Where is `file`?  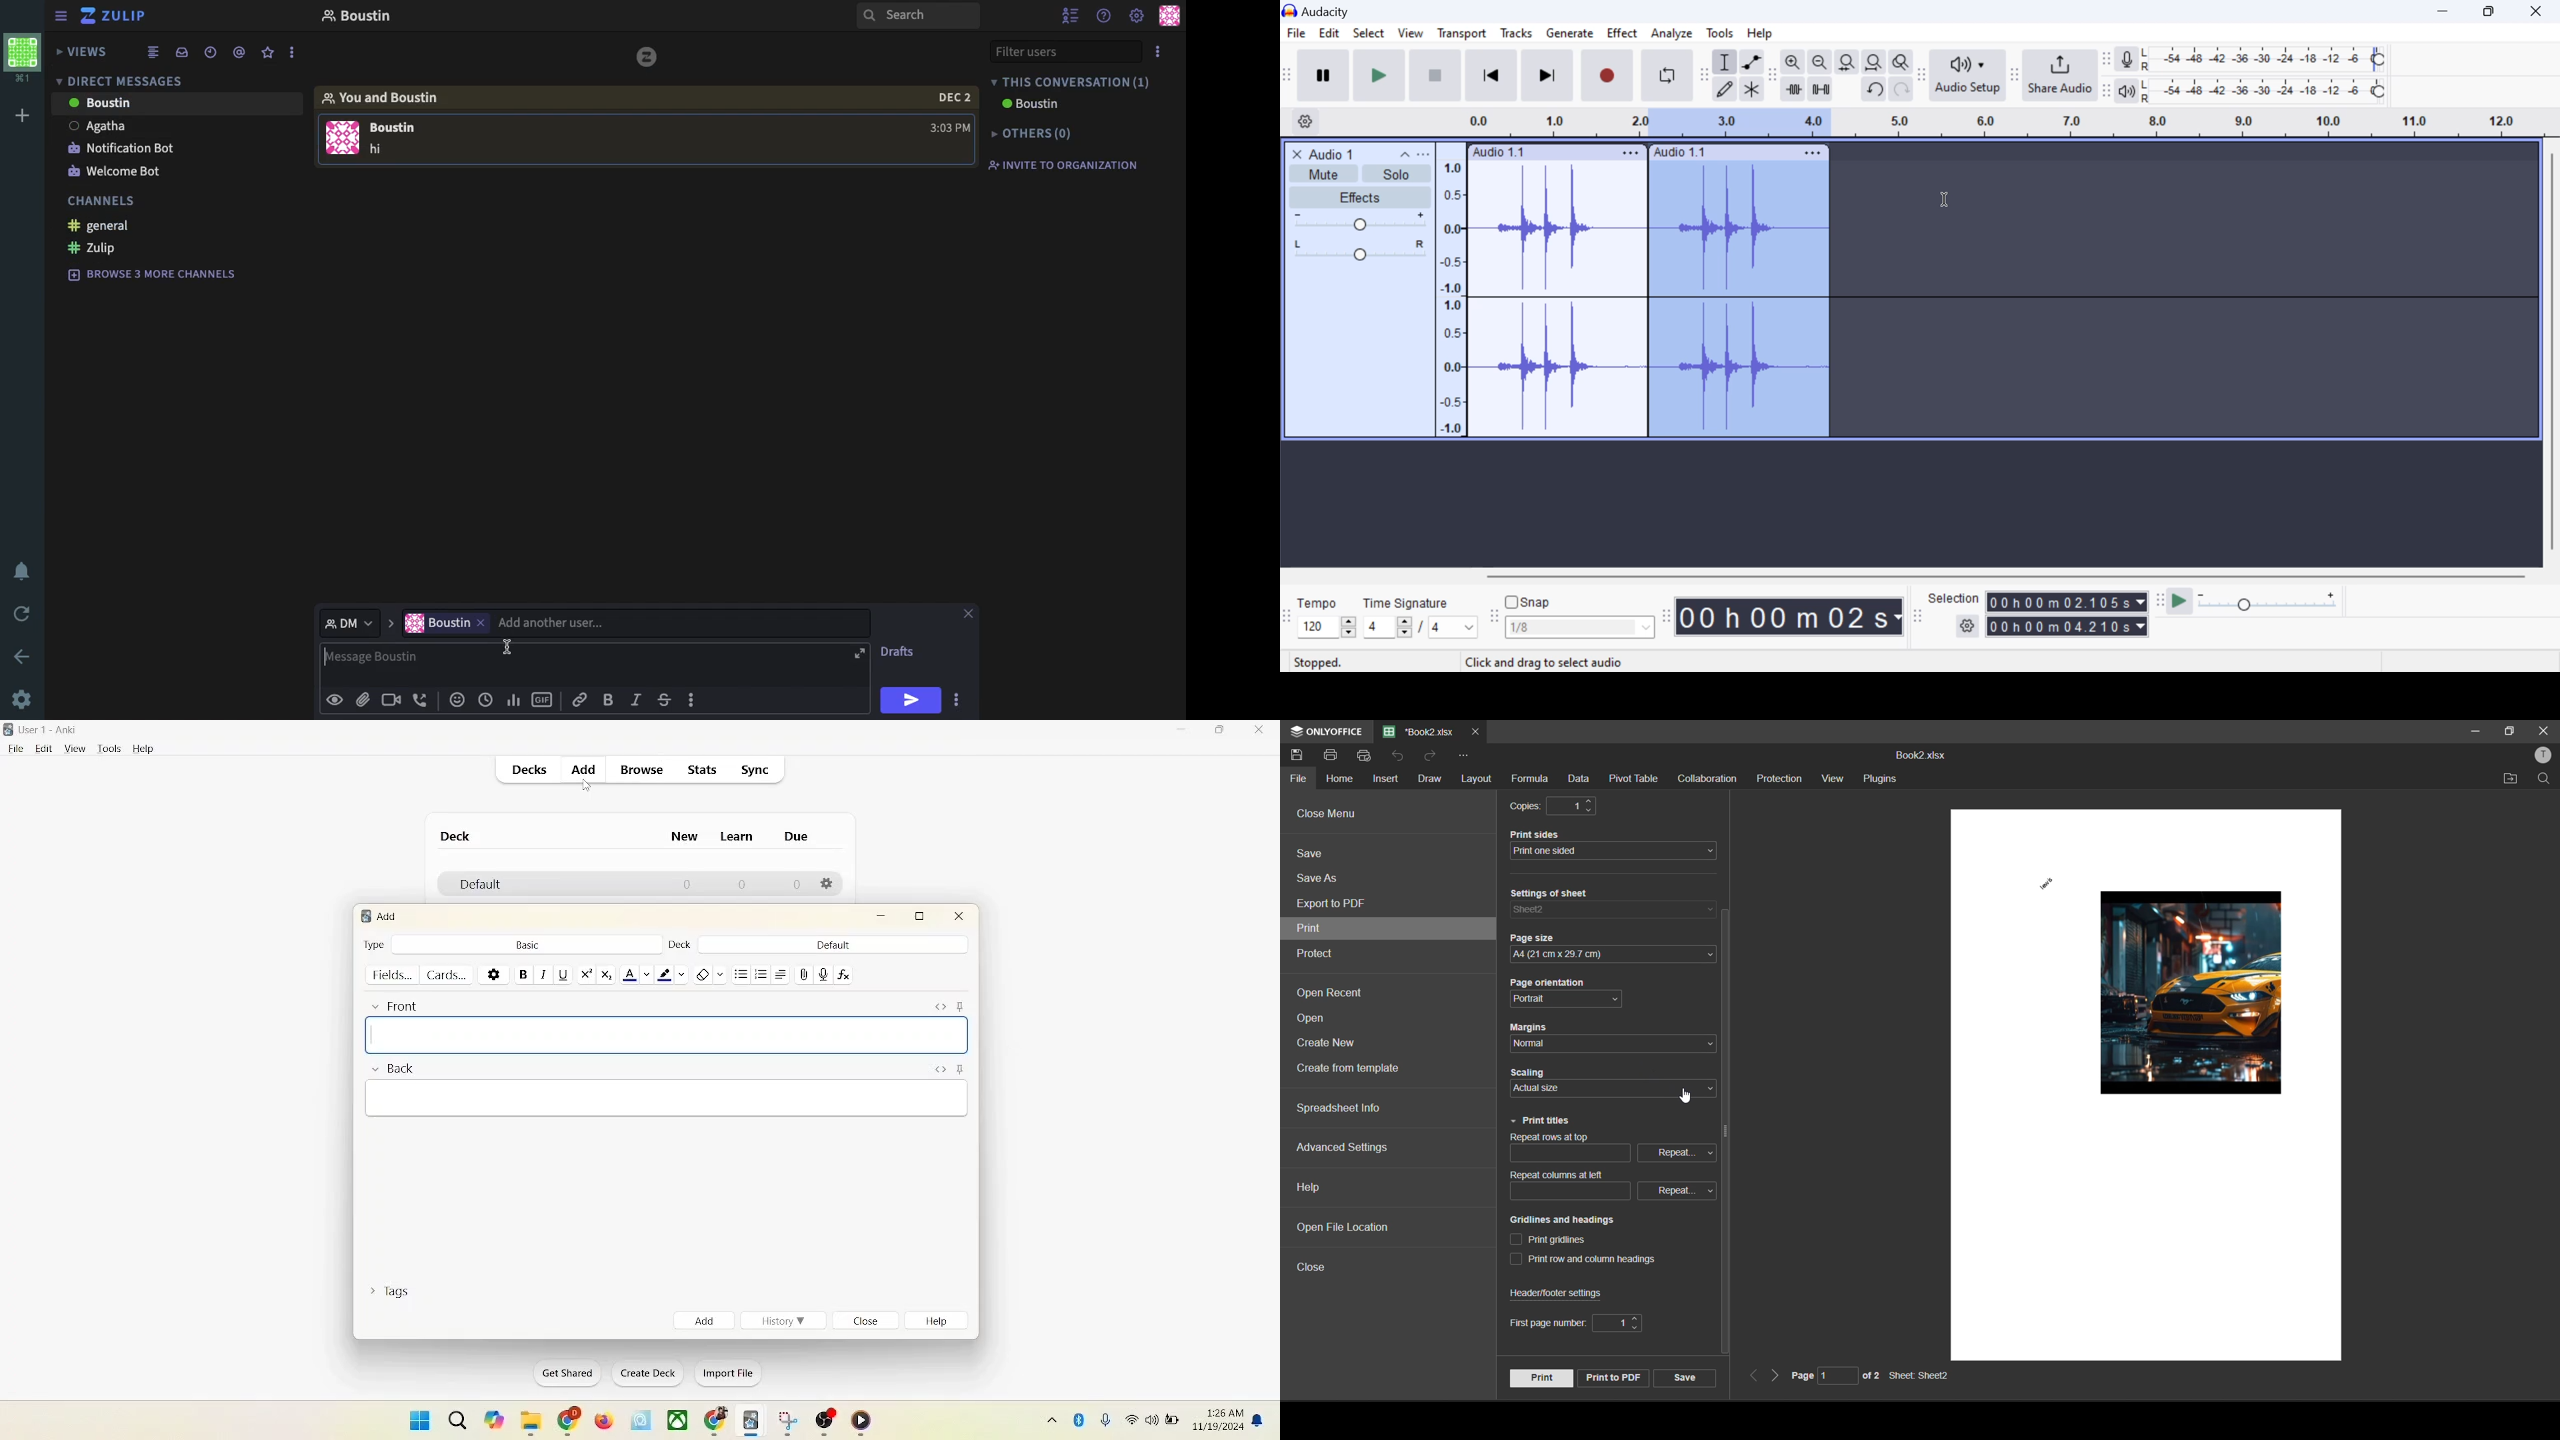
file is located at coordinates (13, 749).